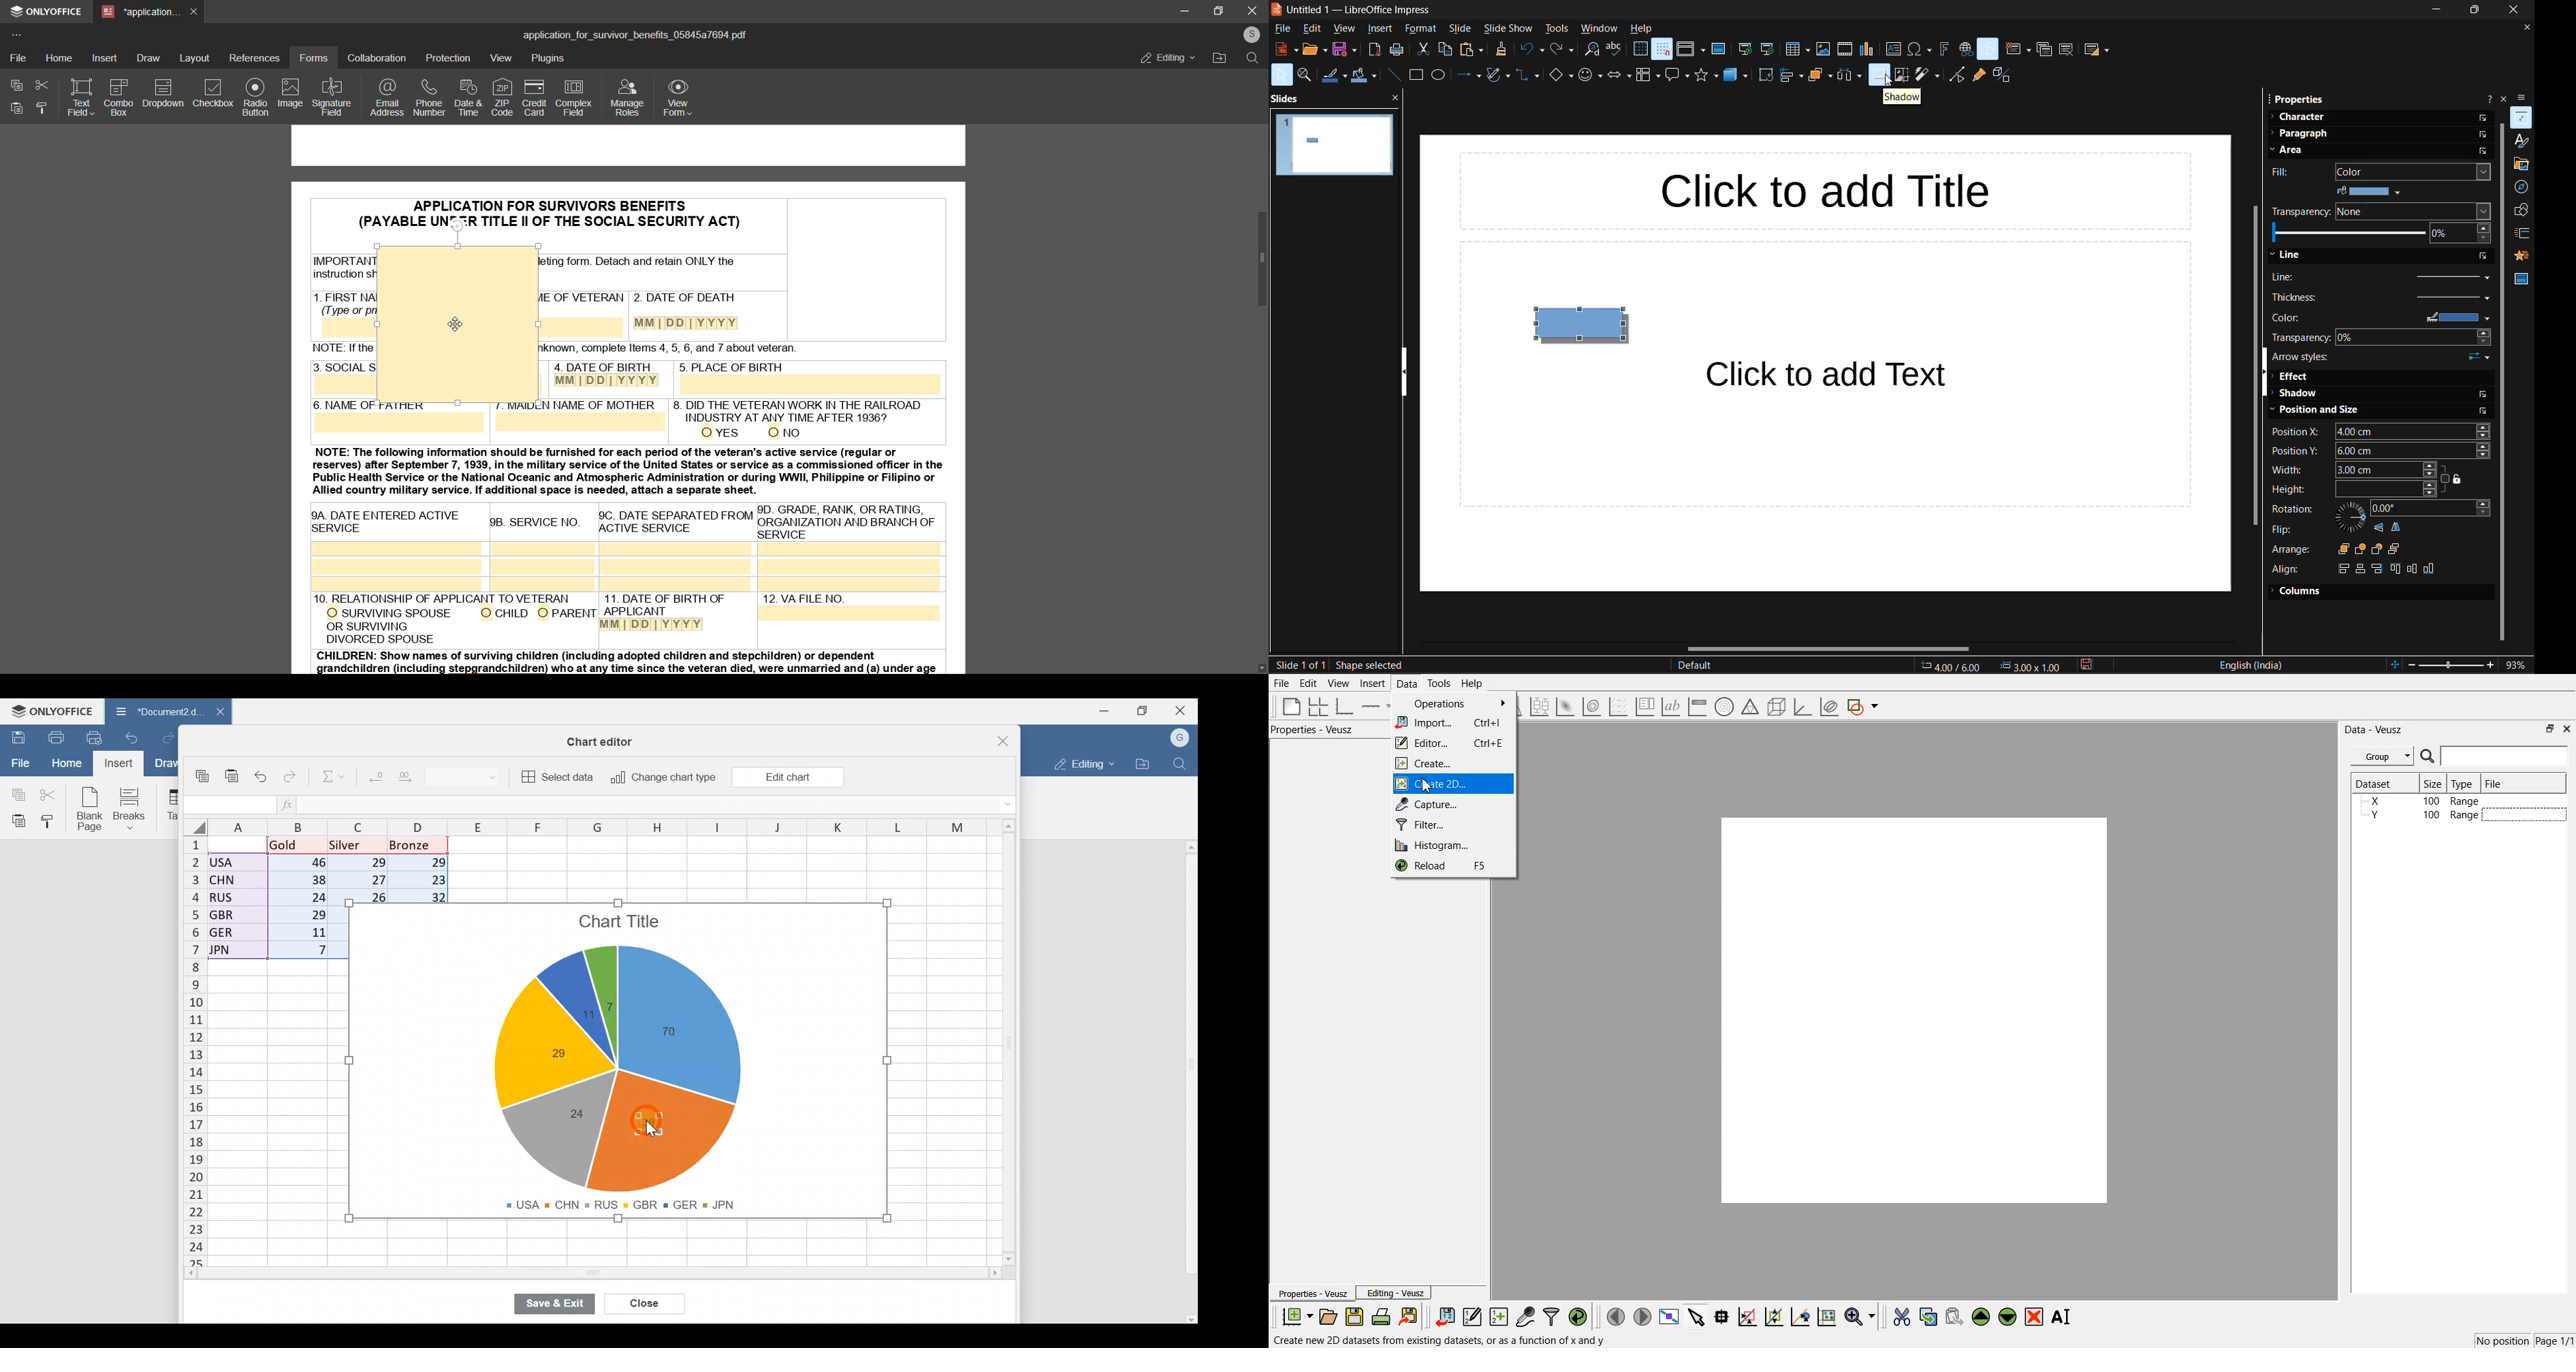 The width and height of the screenshot is (2576, 1372). What do you see at coordinates (1540, 707) in the screenshot?
I see `Plot box plots` at bounding box center [1540, 707].